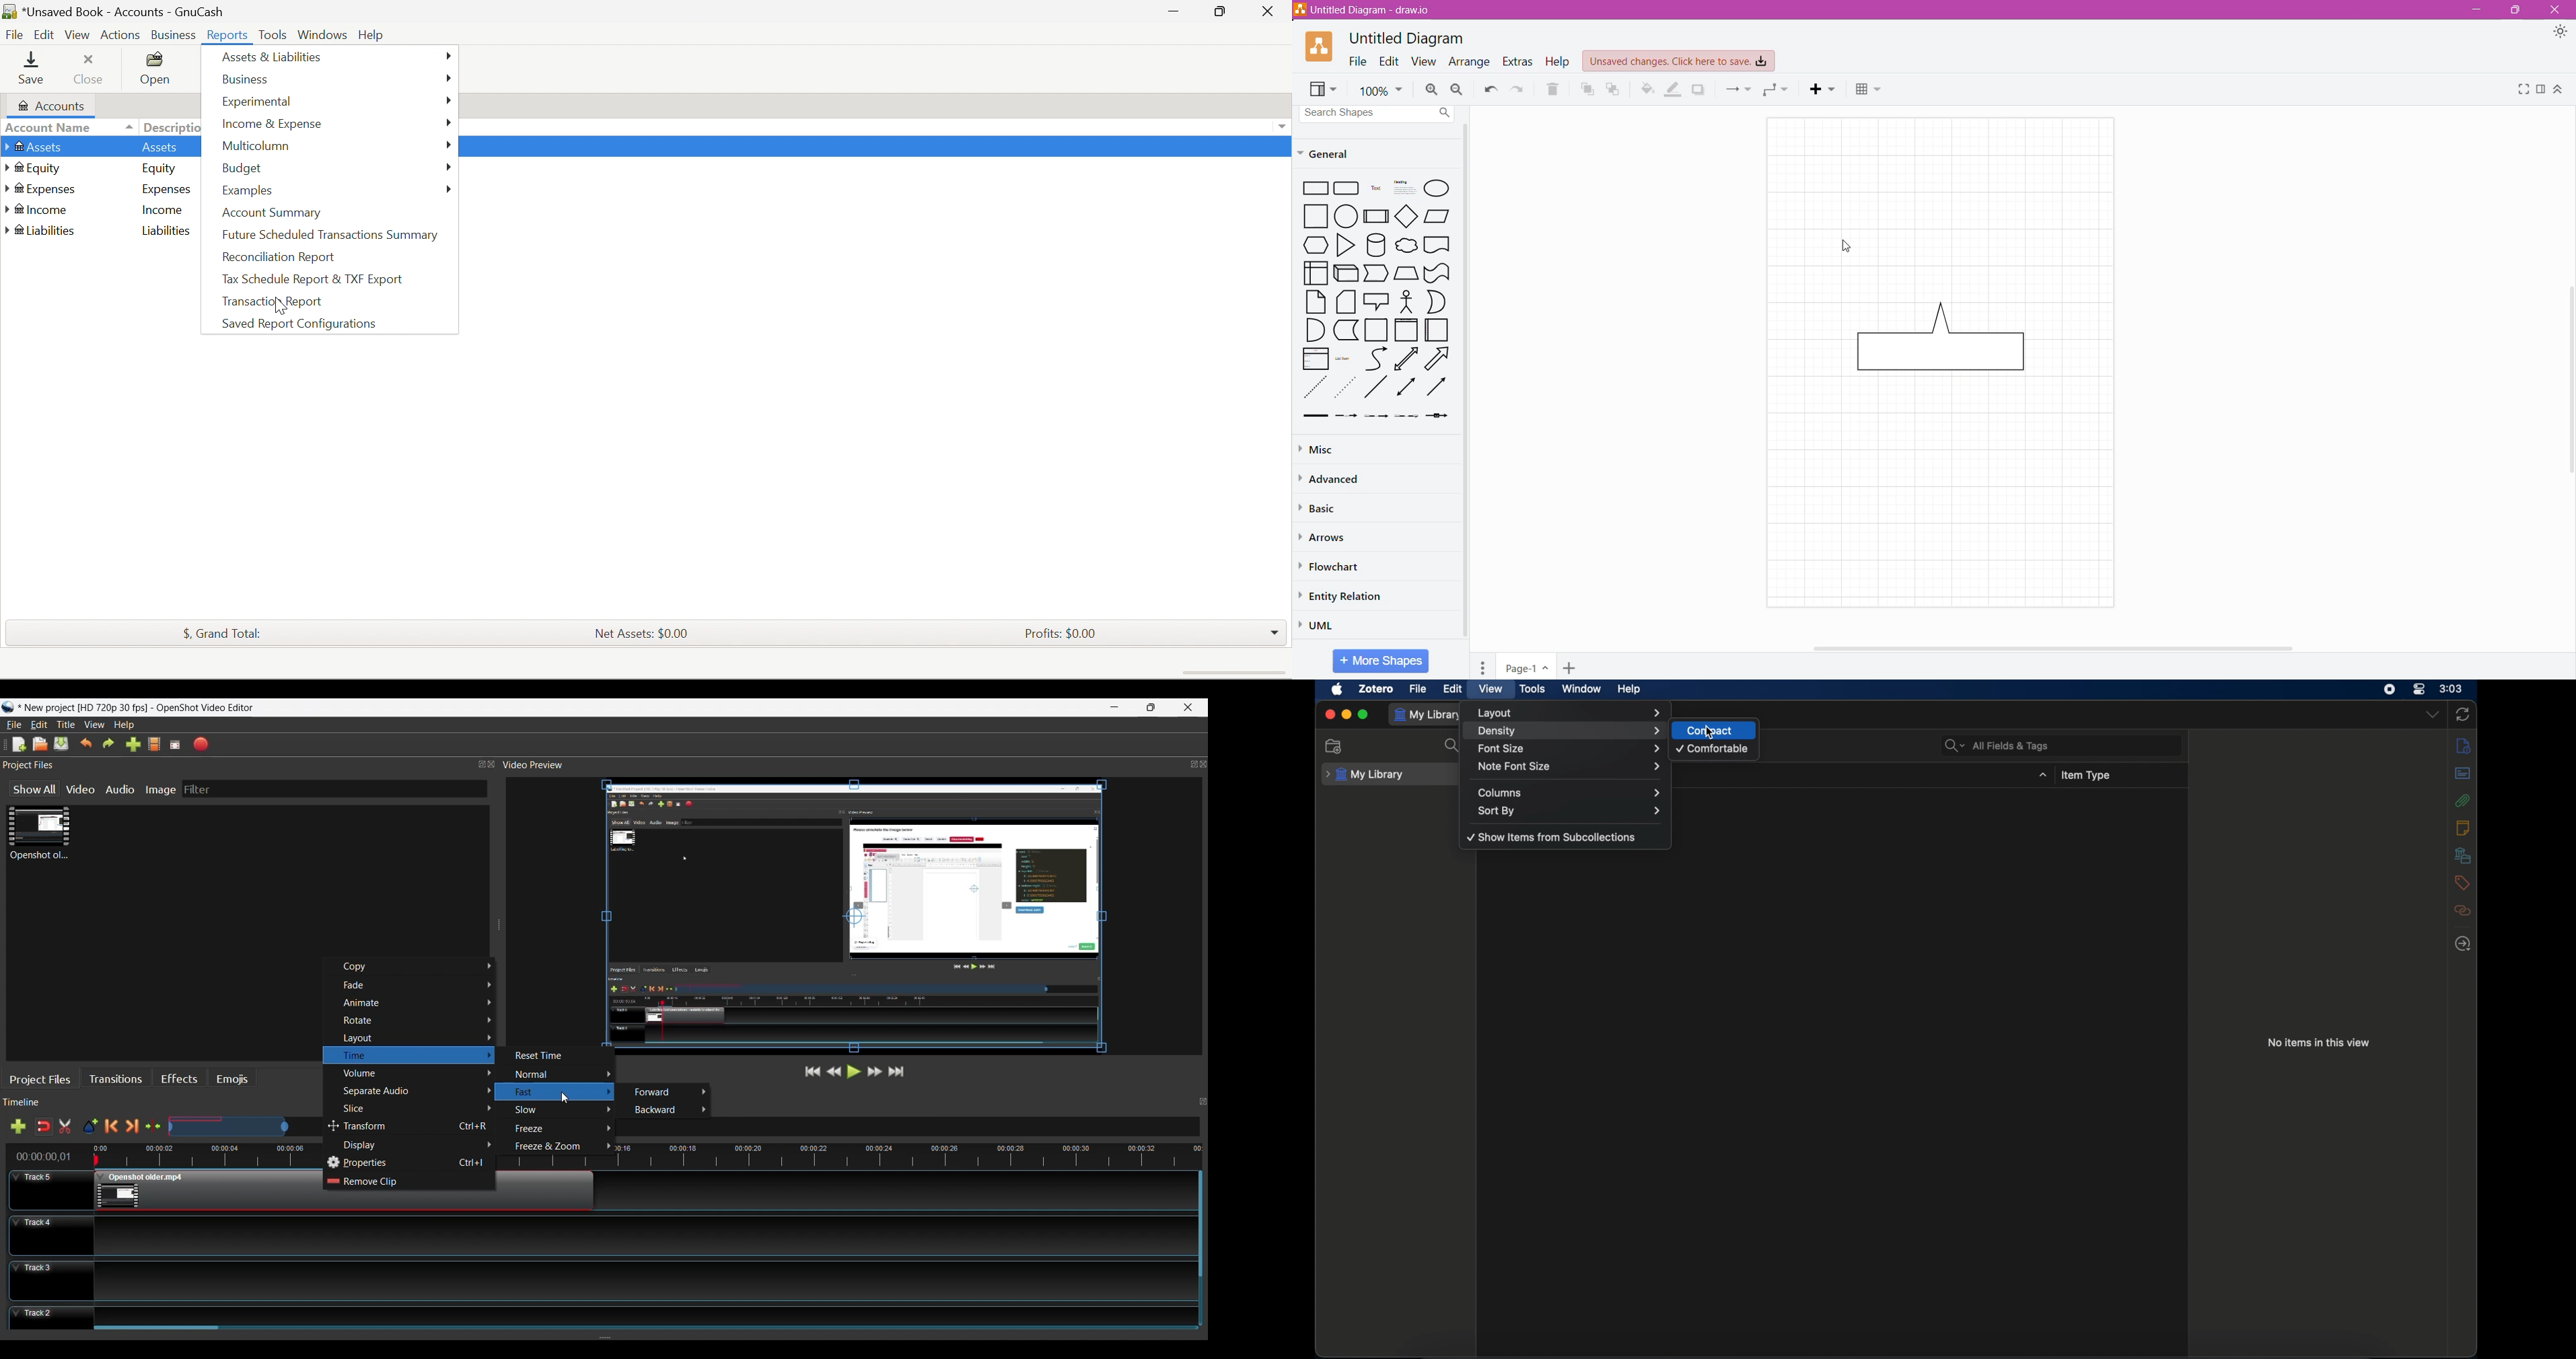 This screenshot has height=1372, width=2576. I want to click on Cylinder , so click(1376, 245).